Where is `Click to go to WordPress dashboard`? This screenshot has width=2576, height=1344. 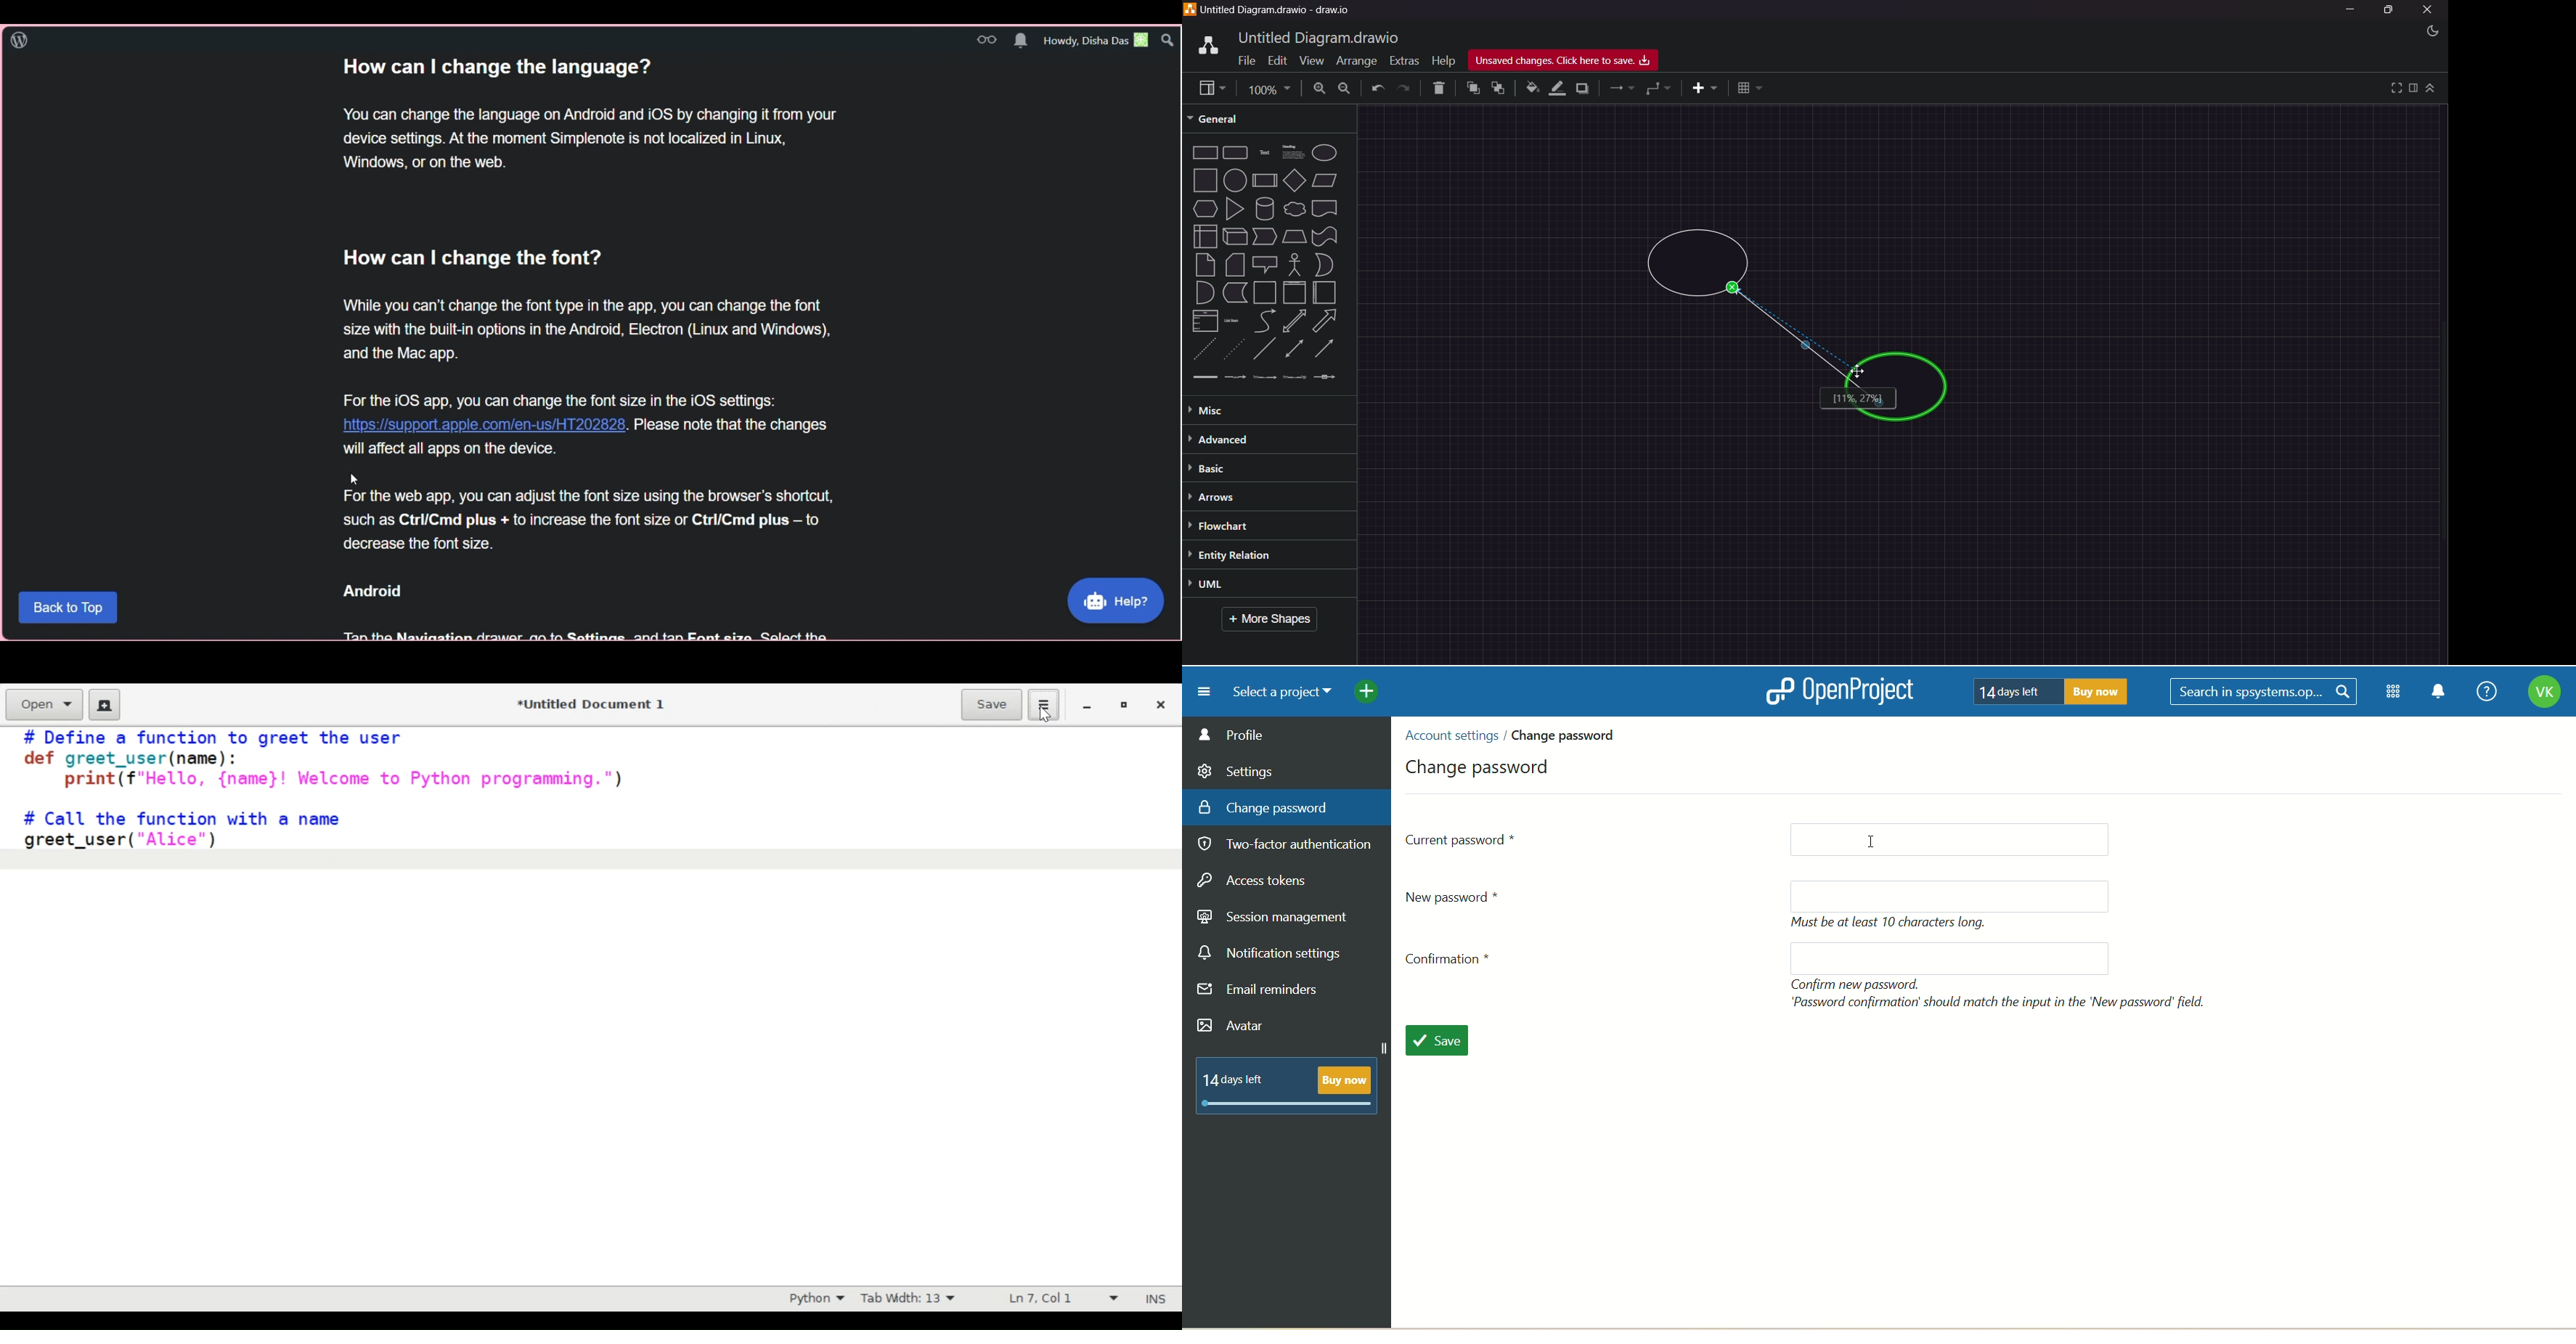 Click to go to WordPress dashboard is located at coordinates (18, 40).